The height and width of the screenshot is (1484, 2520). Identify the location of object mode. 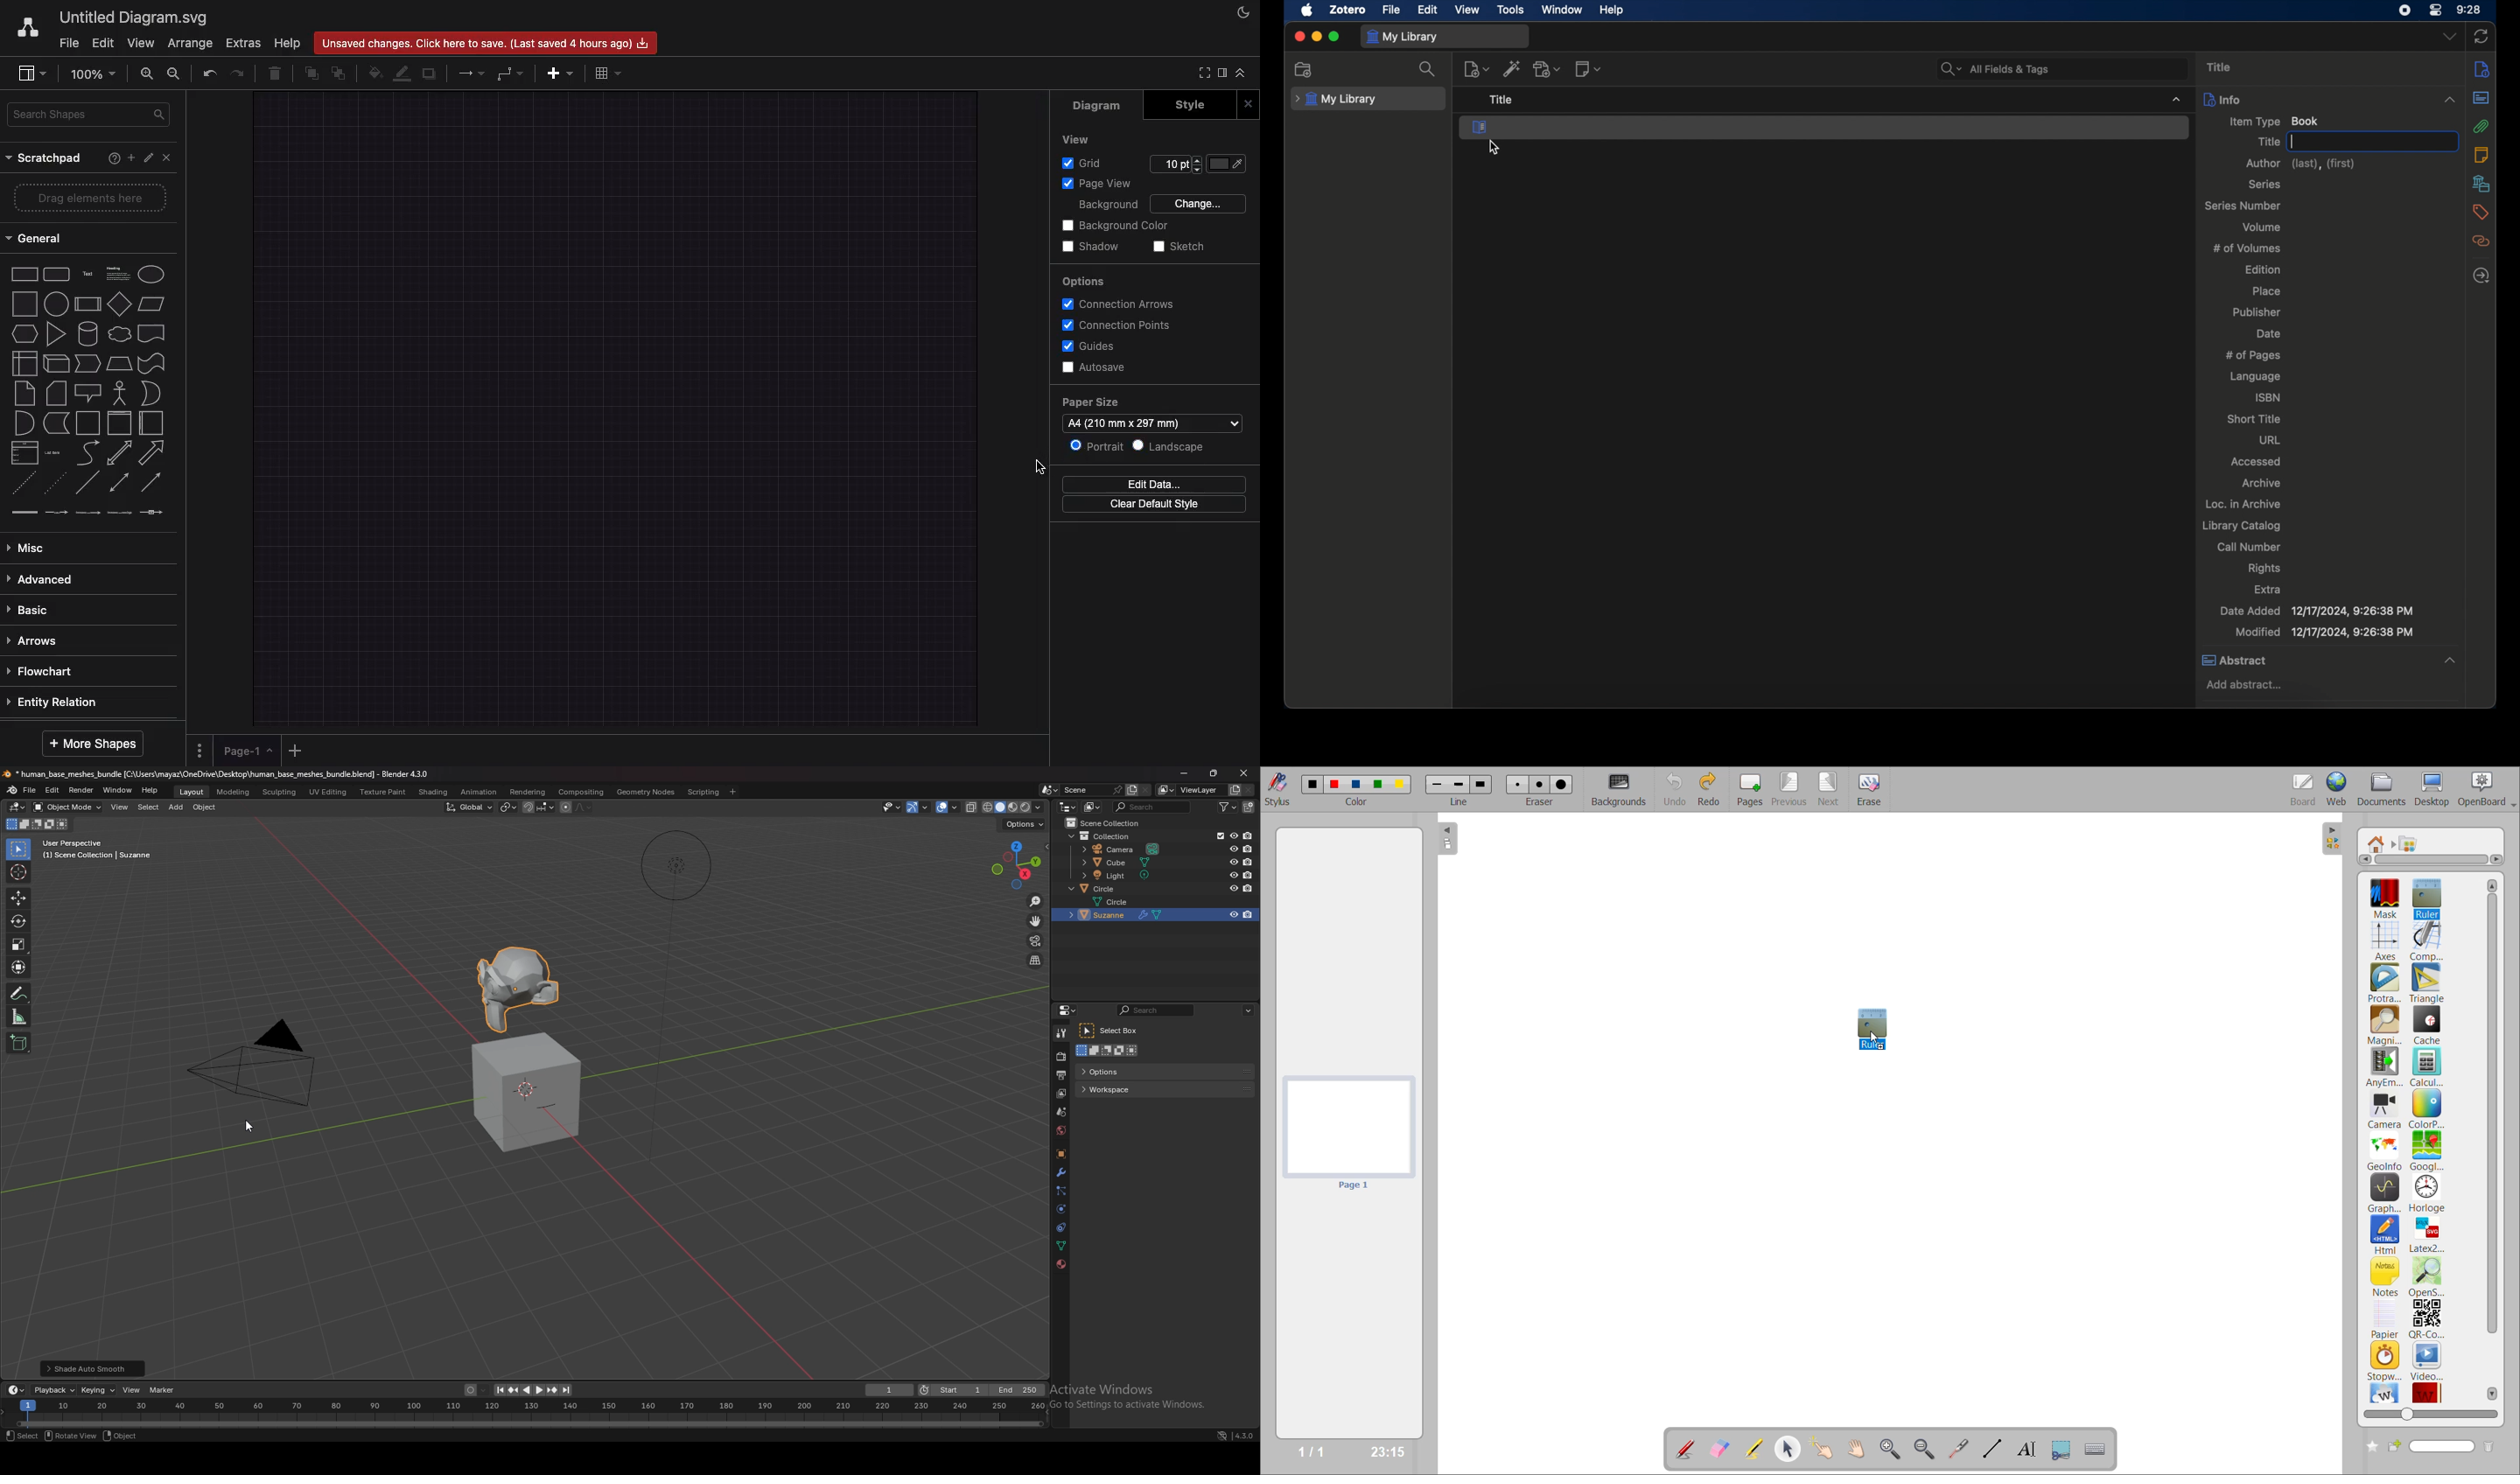
(68, 807).